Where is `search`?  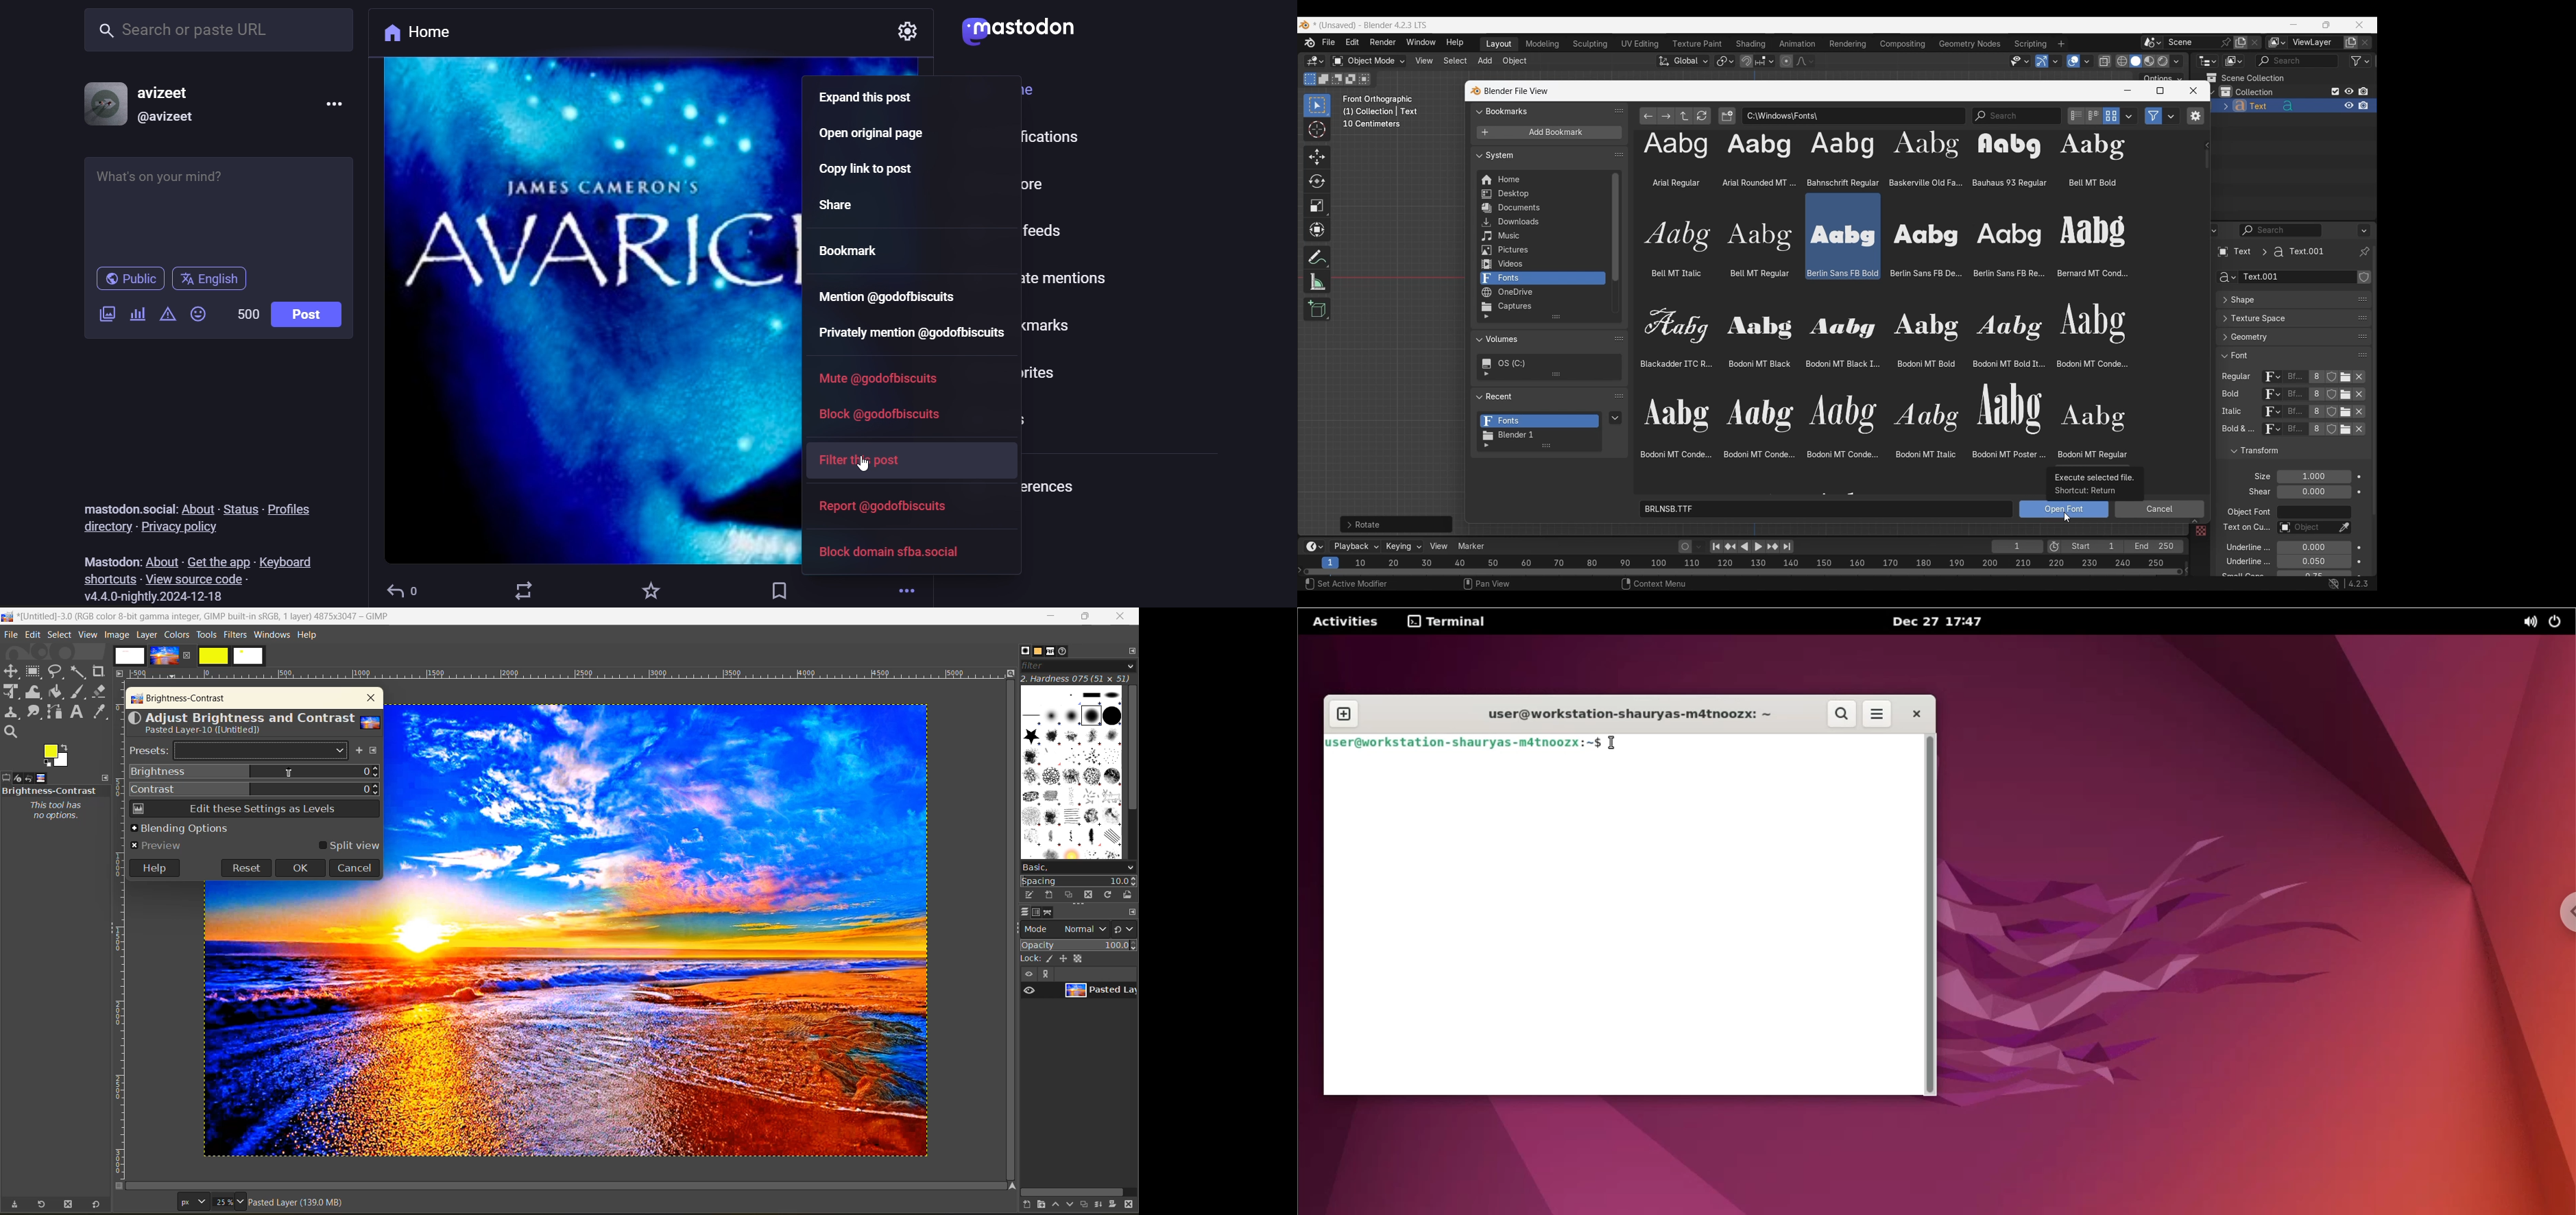
search is located at coordinates (215, 34).